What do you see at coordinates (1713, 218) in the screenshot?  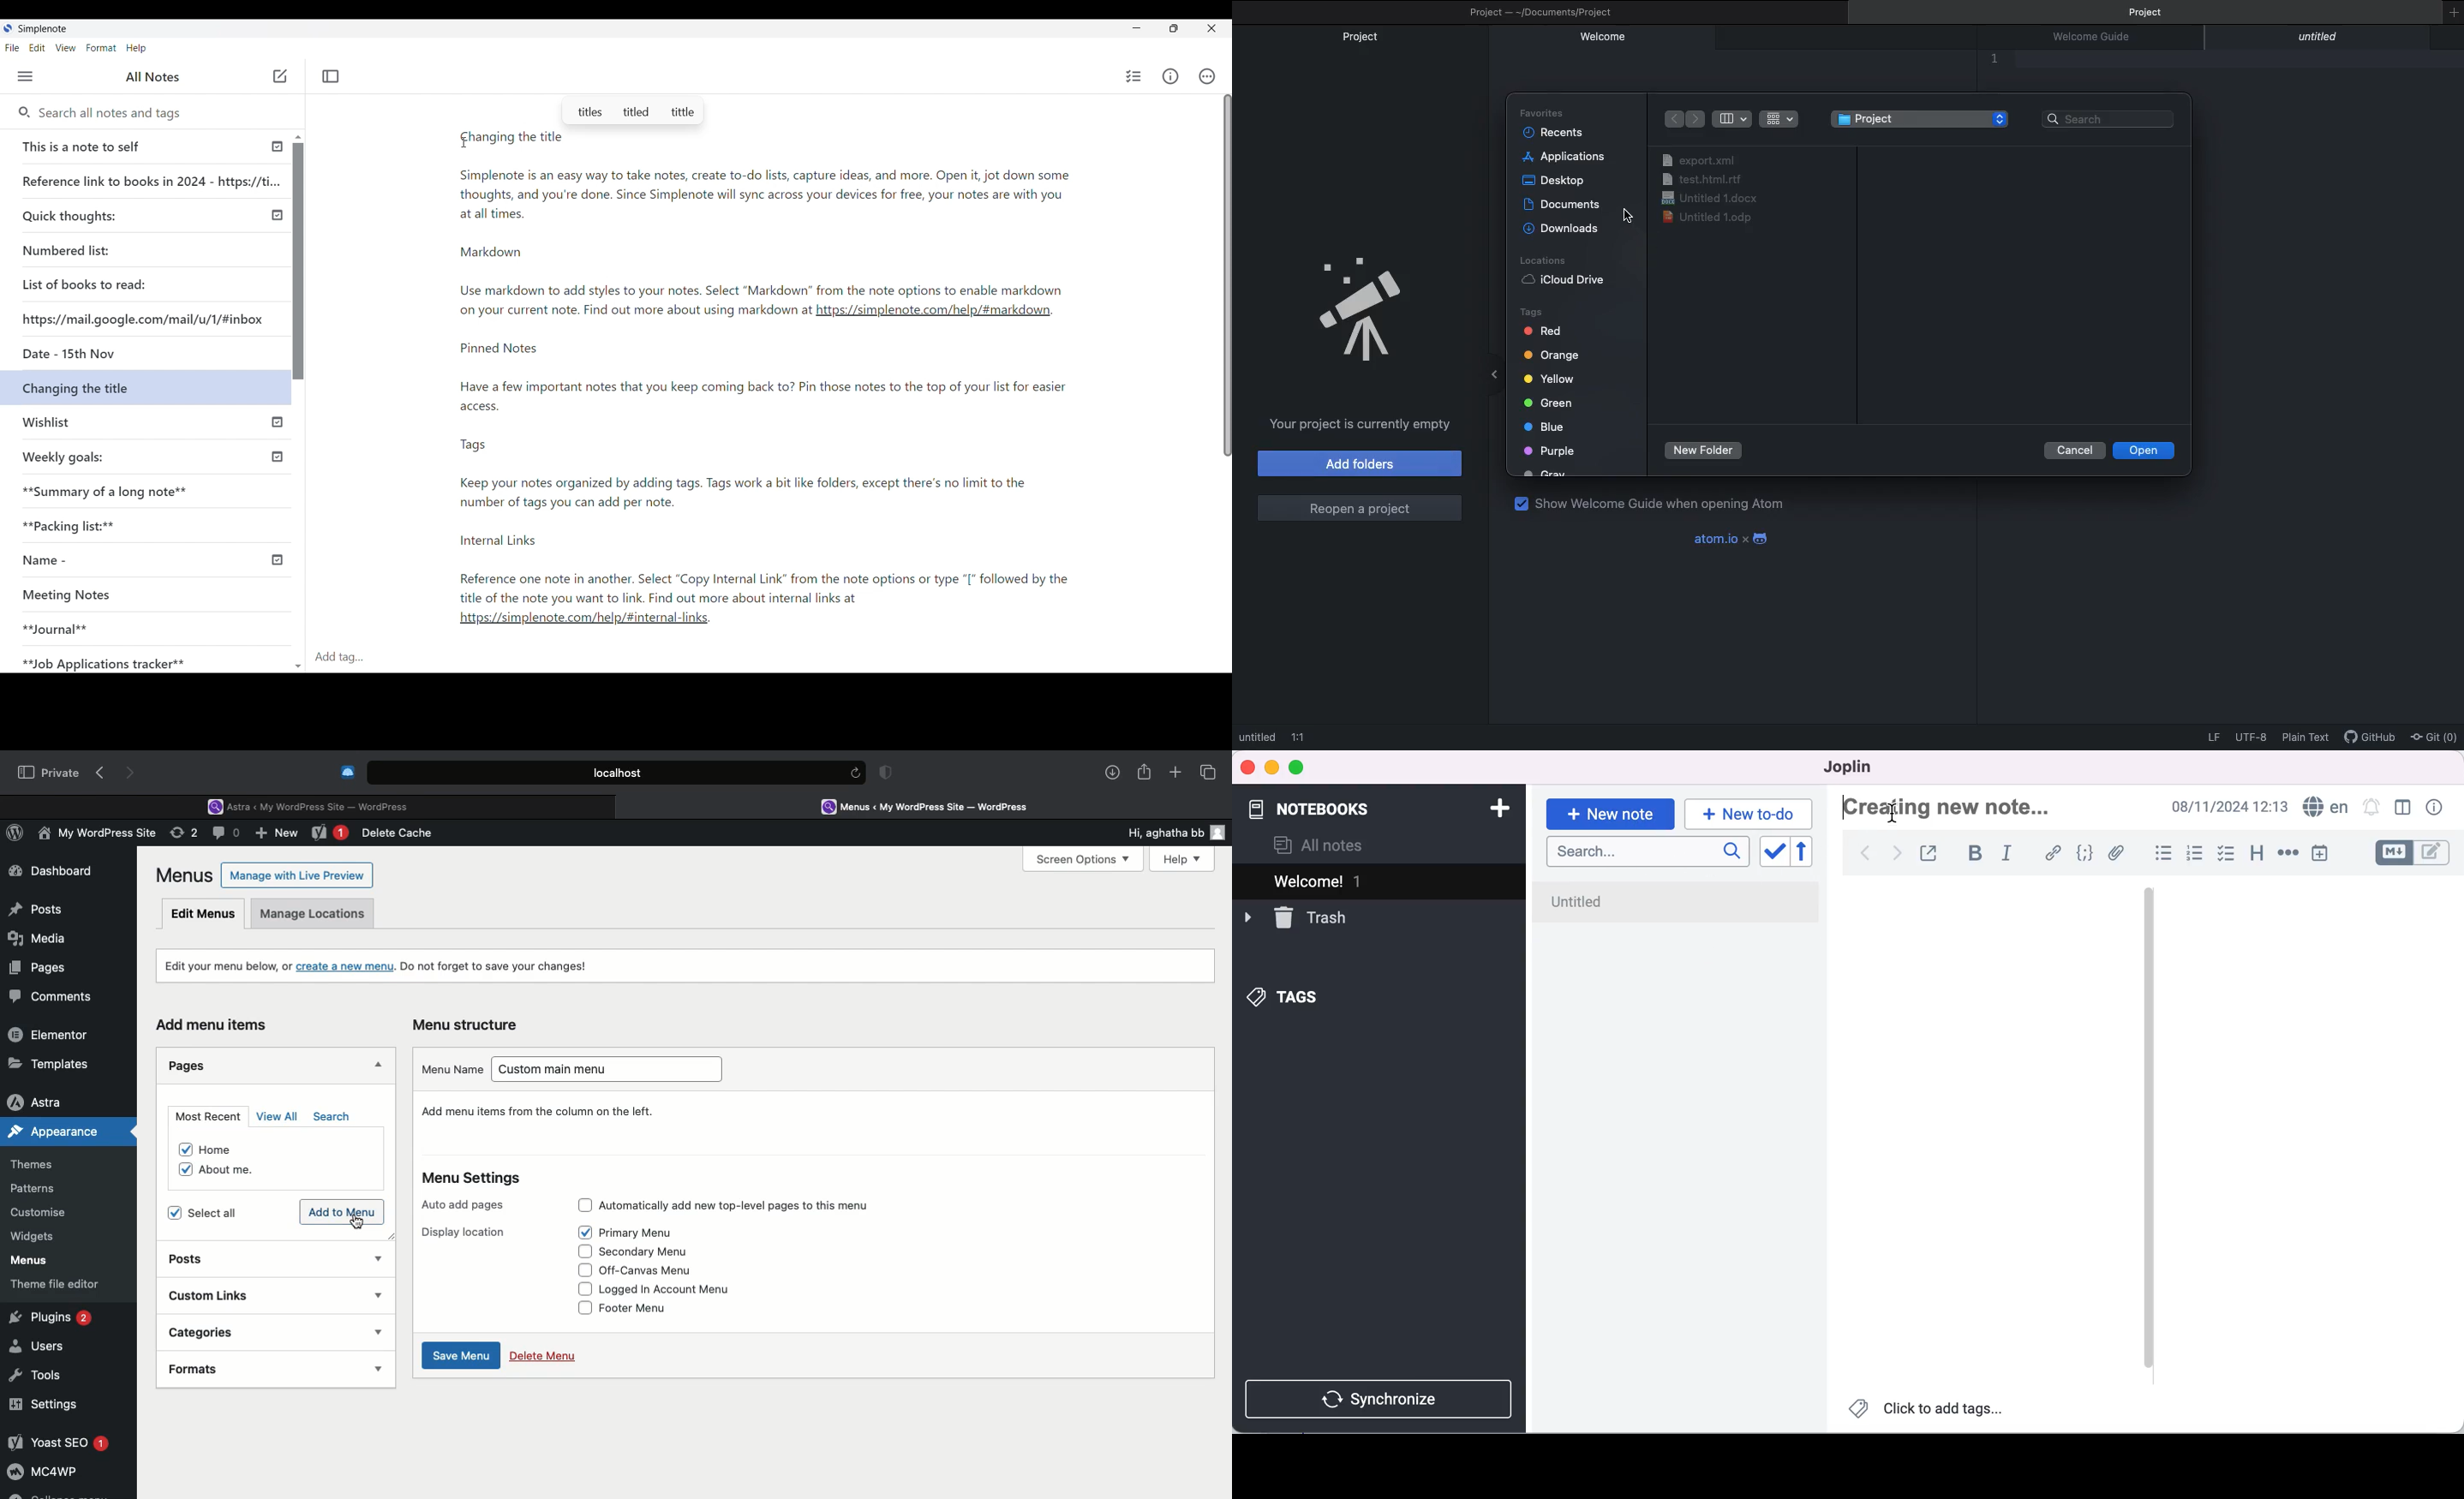 I see `B® Untitled 1.0dp` at bounding box center [1713, 218].